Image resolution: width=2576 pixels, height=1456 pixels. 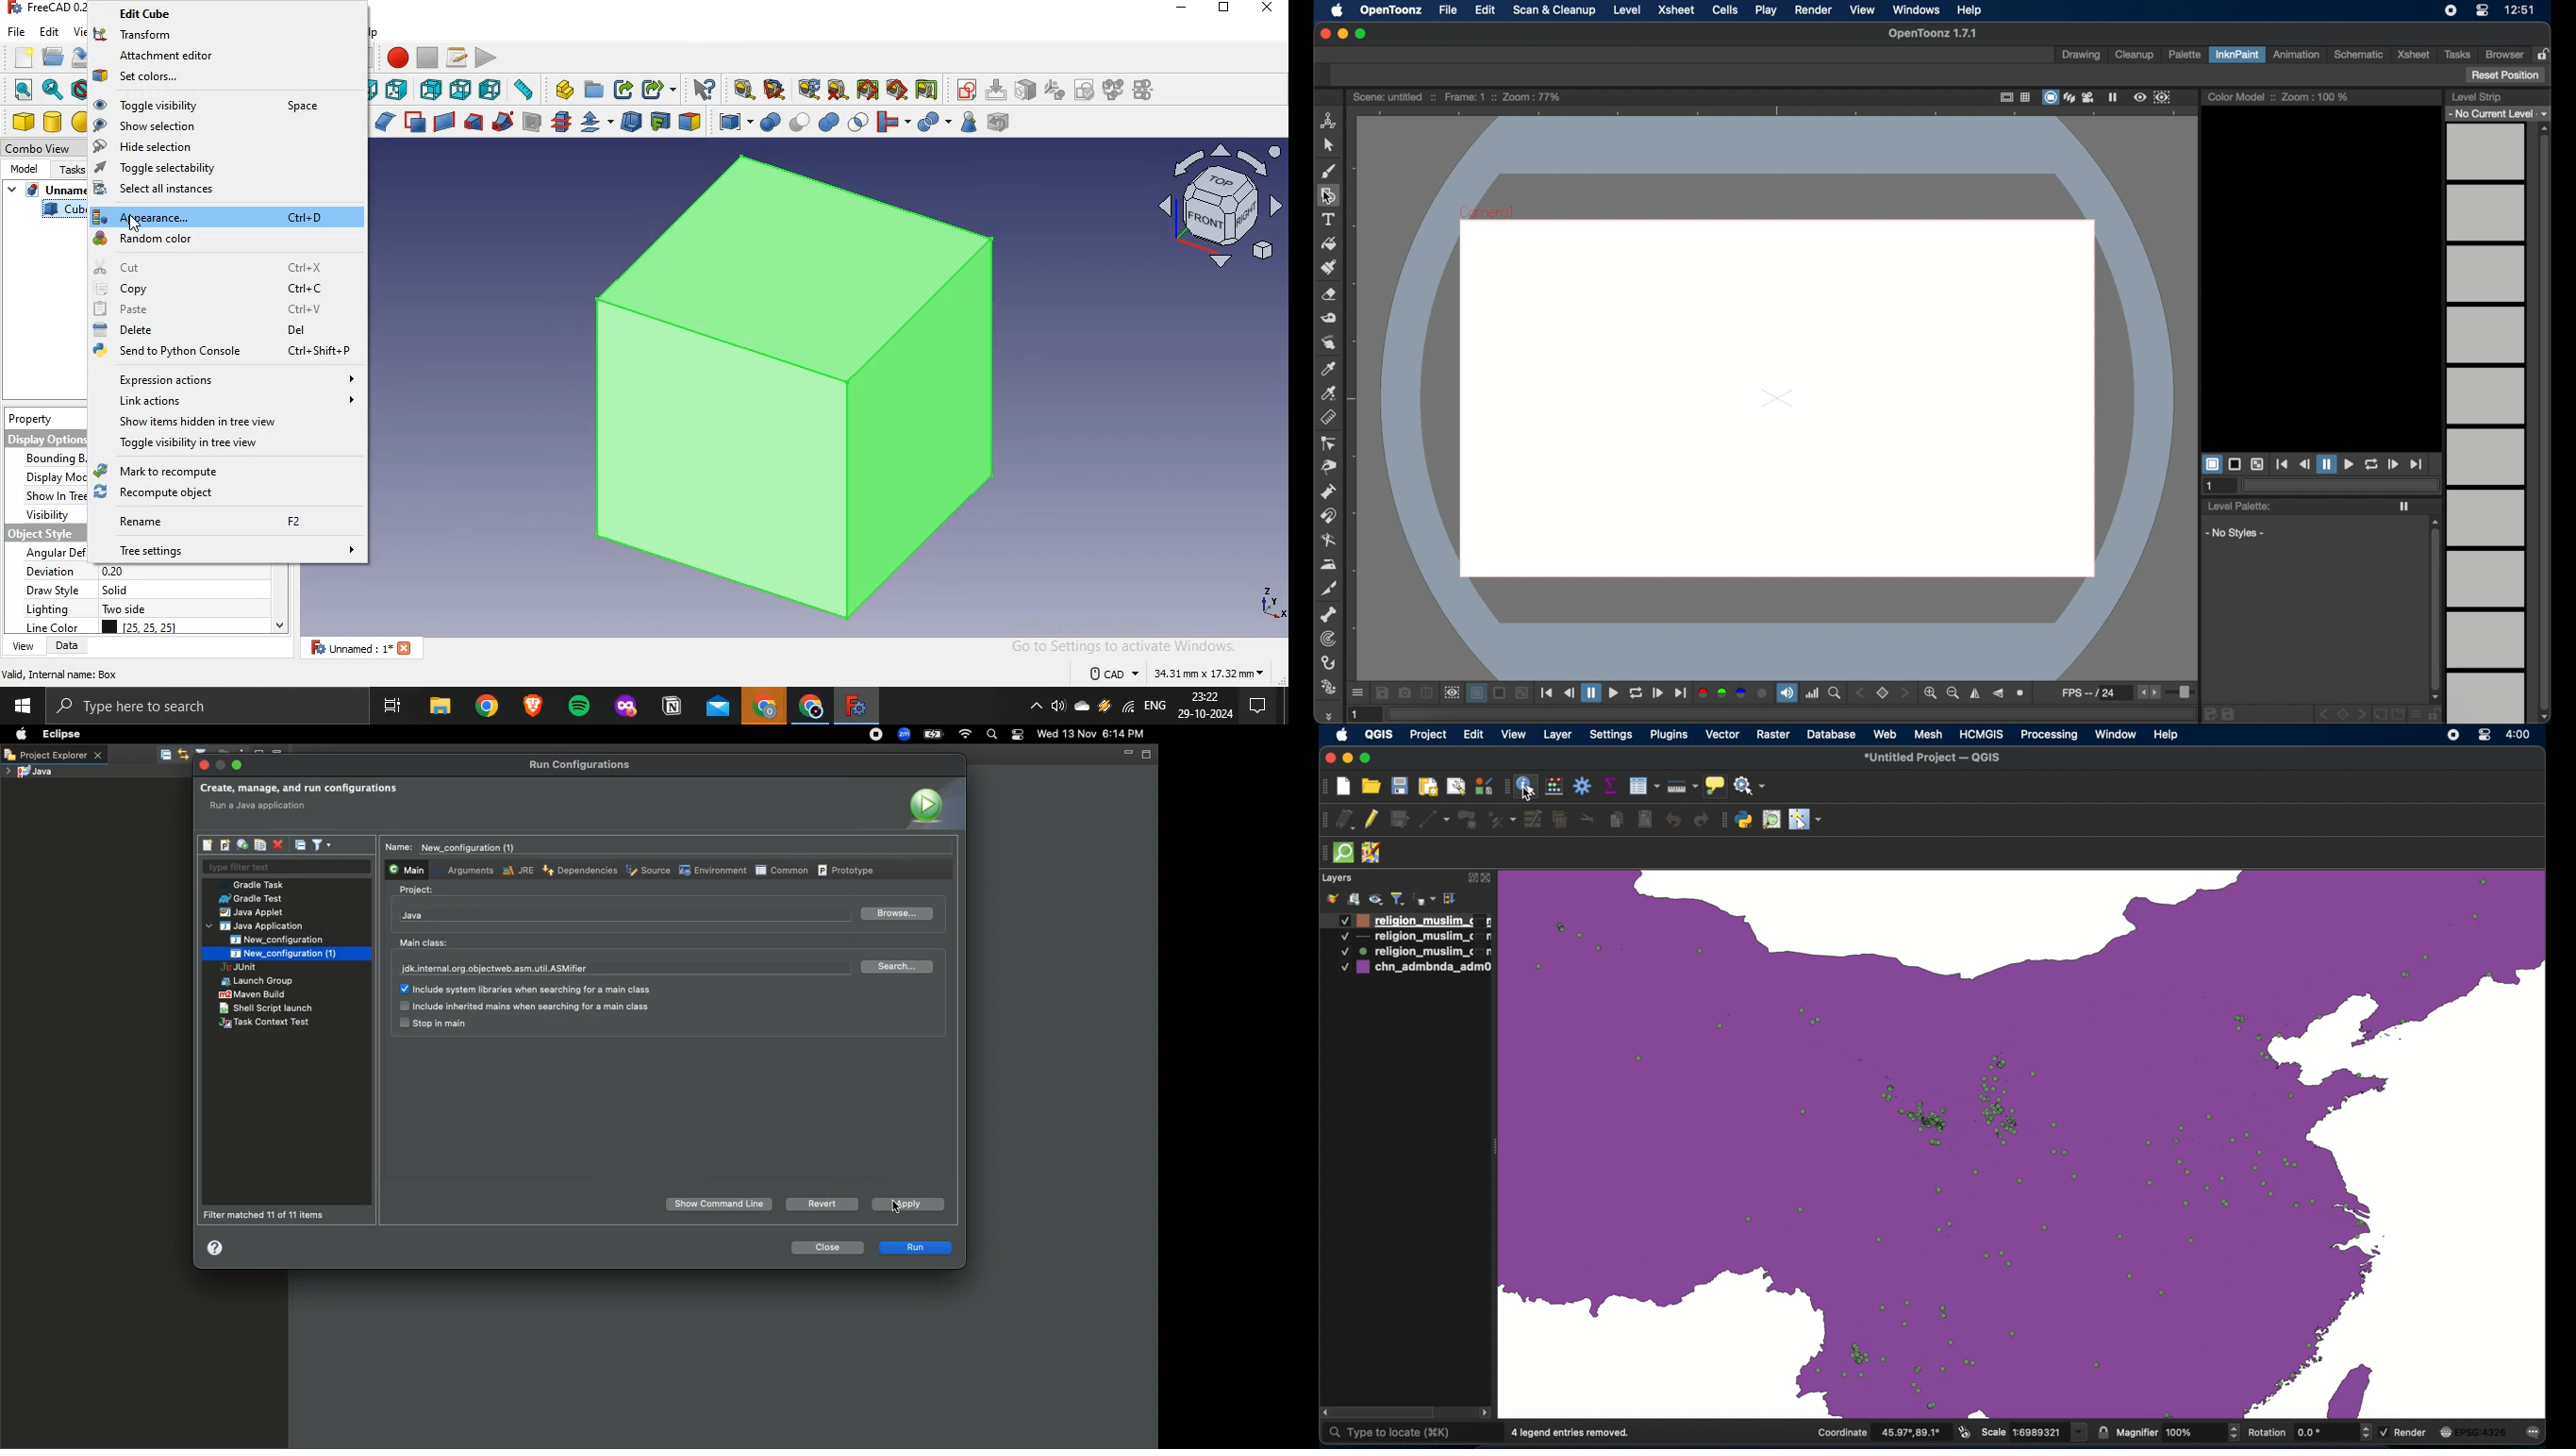 I want to click on check geometry, so click(x=968, y=122).